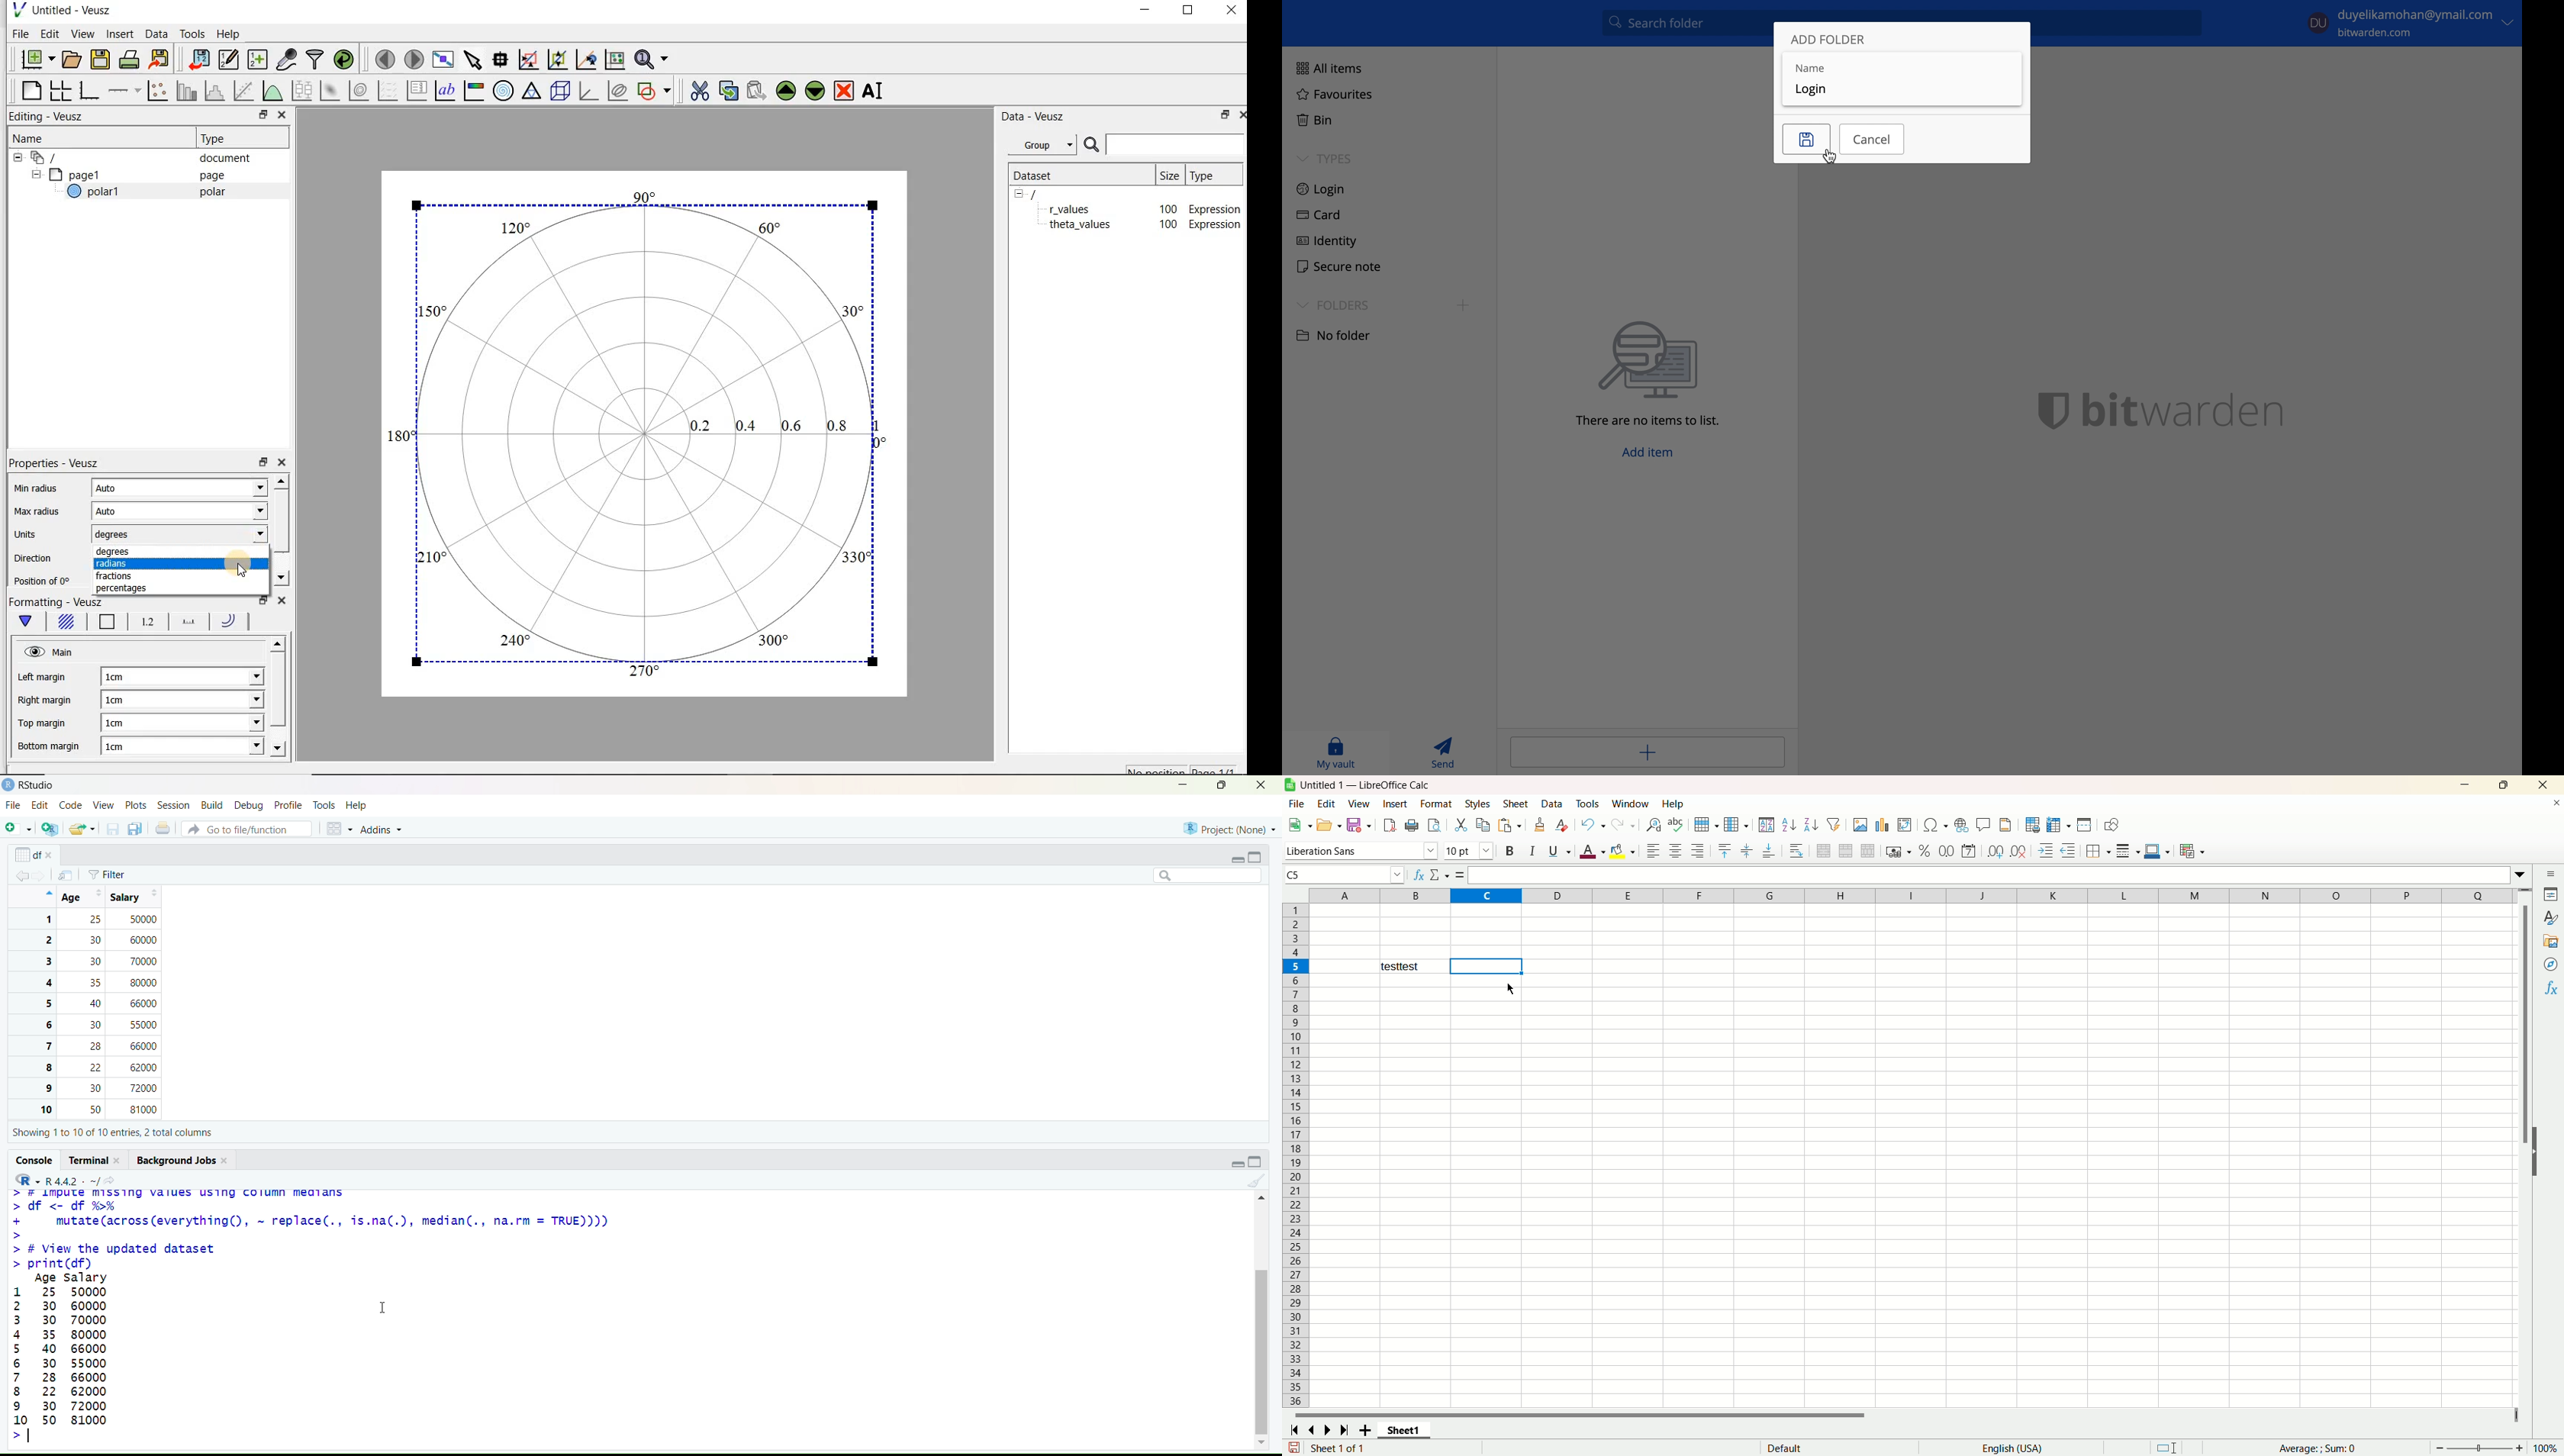 This screenshot has height=1456, width=2576. What do you see at coordinates (212, 805) in the screenshot?
I see `build` at bounding box center [212, 805].